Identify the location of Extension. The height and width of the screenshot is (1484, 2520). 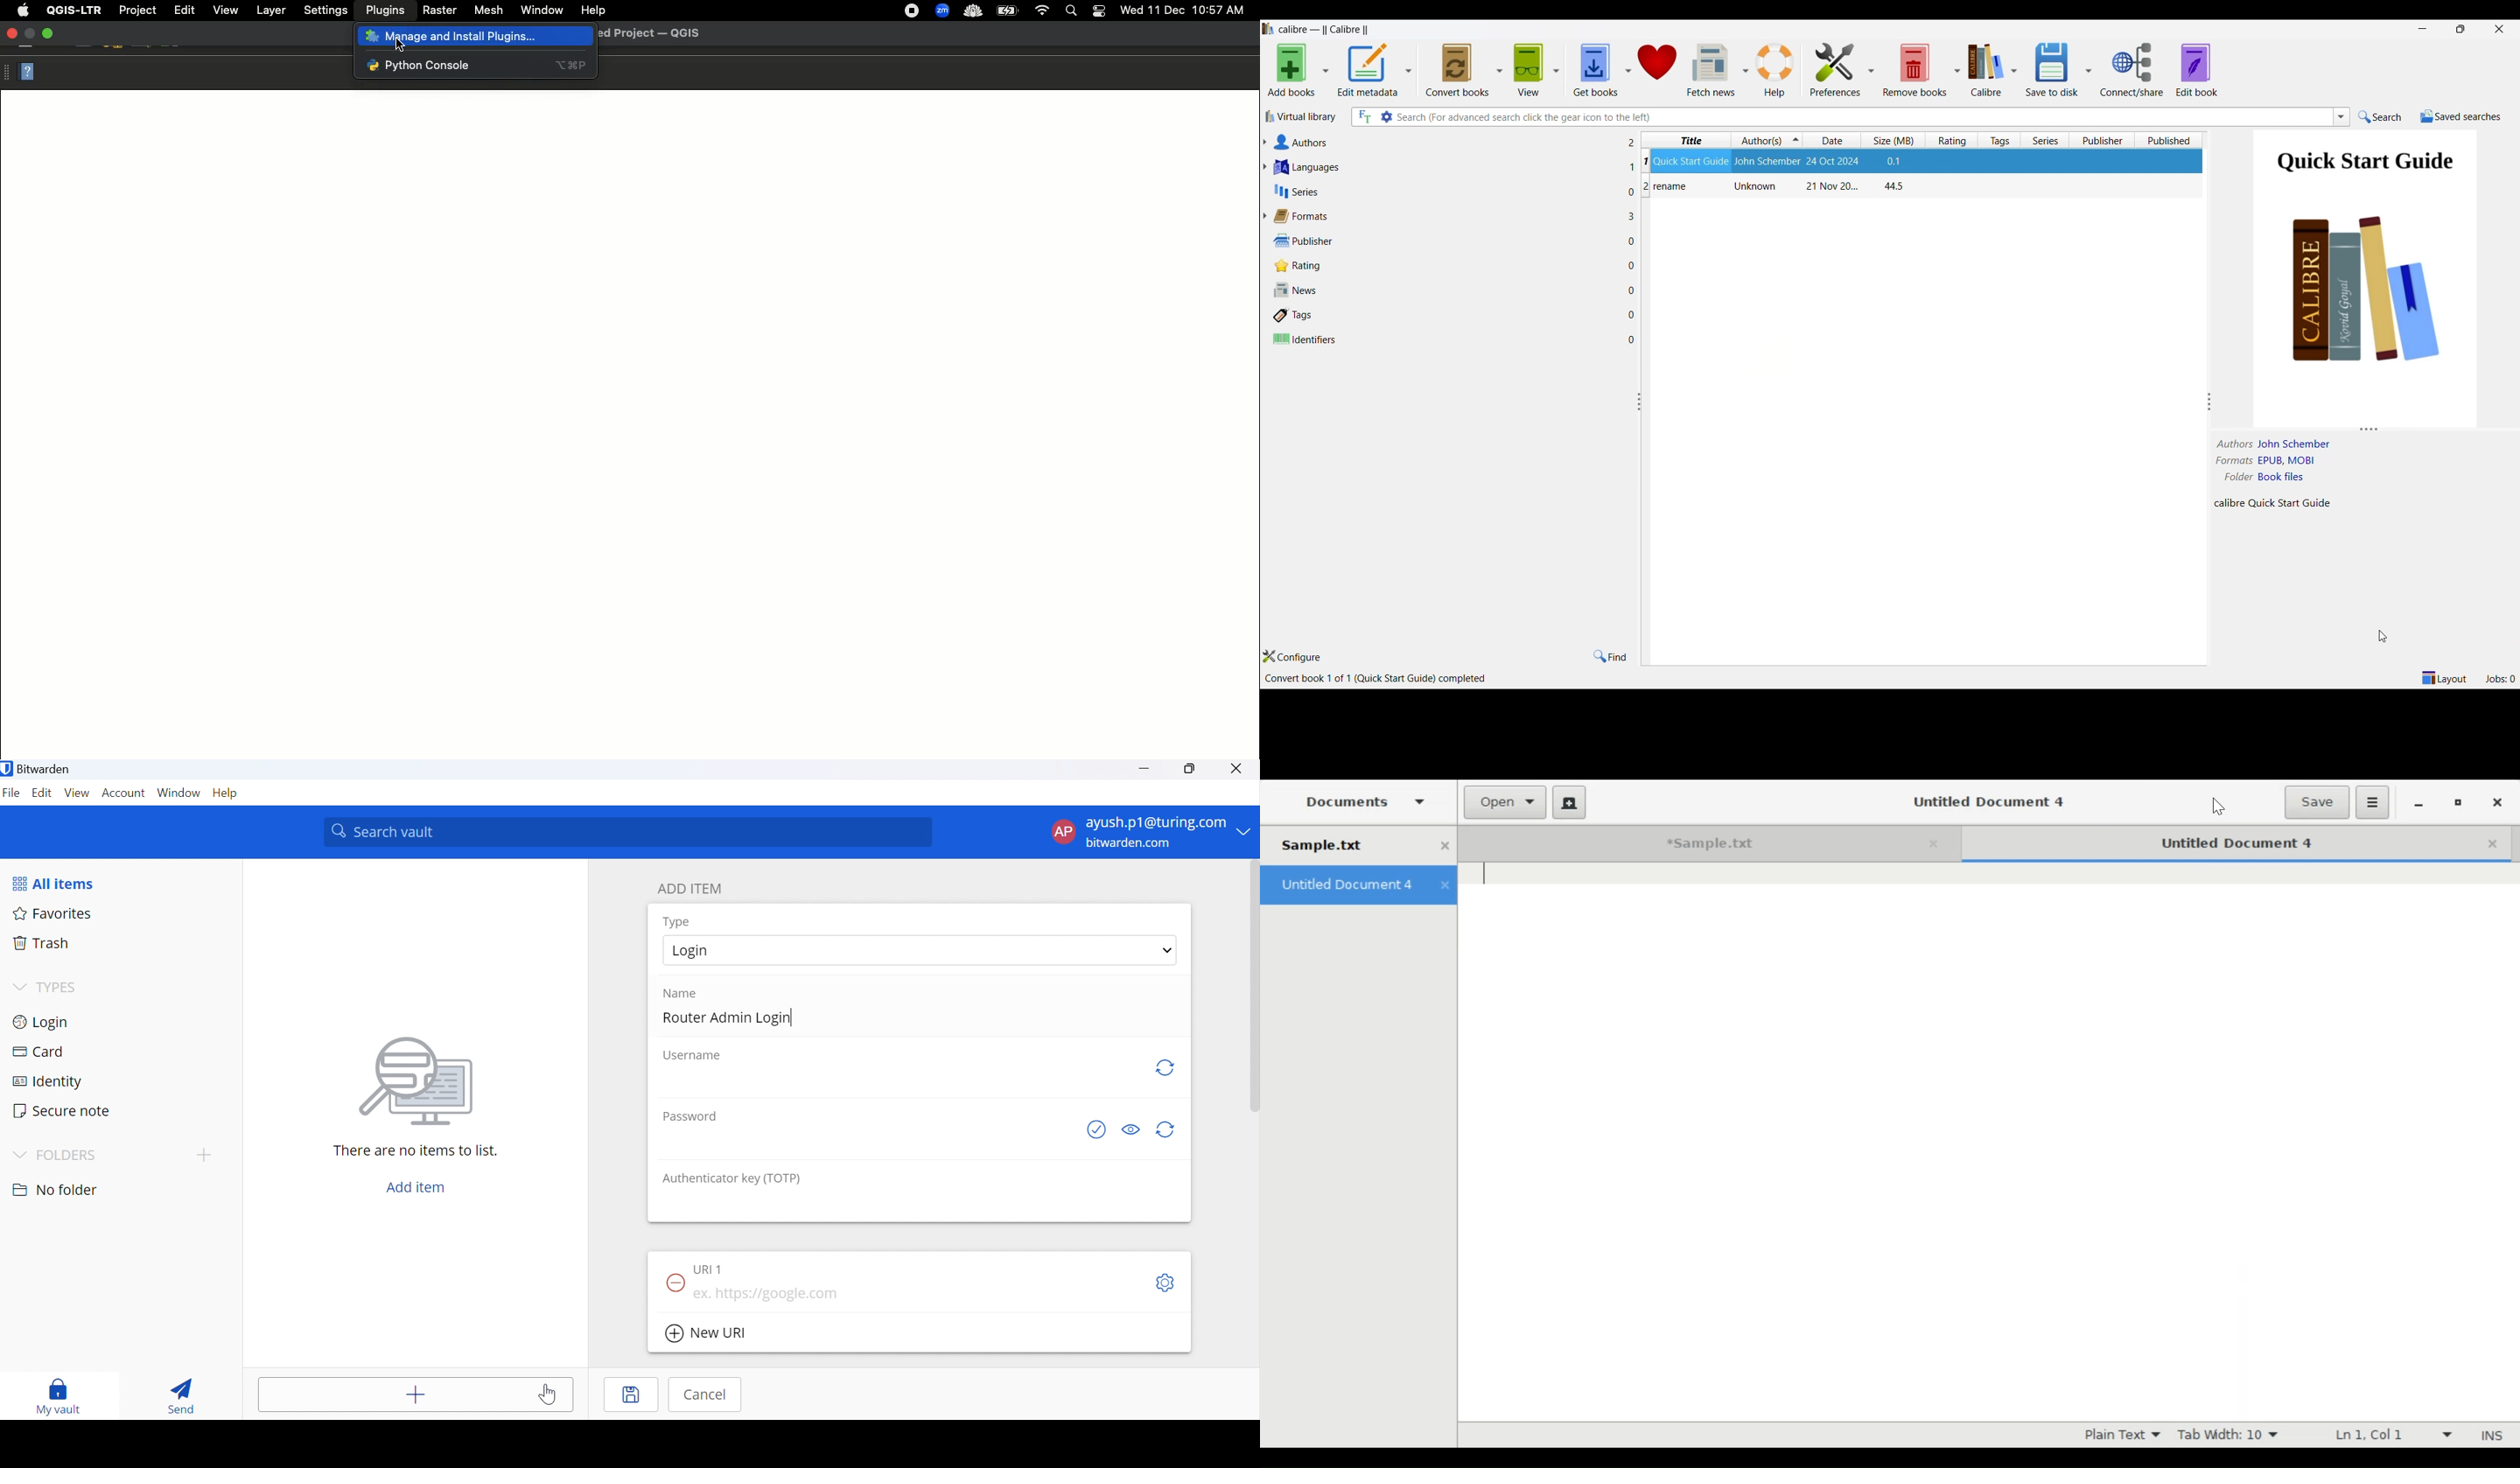
(914, 11).